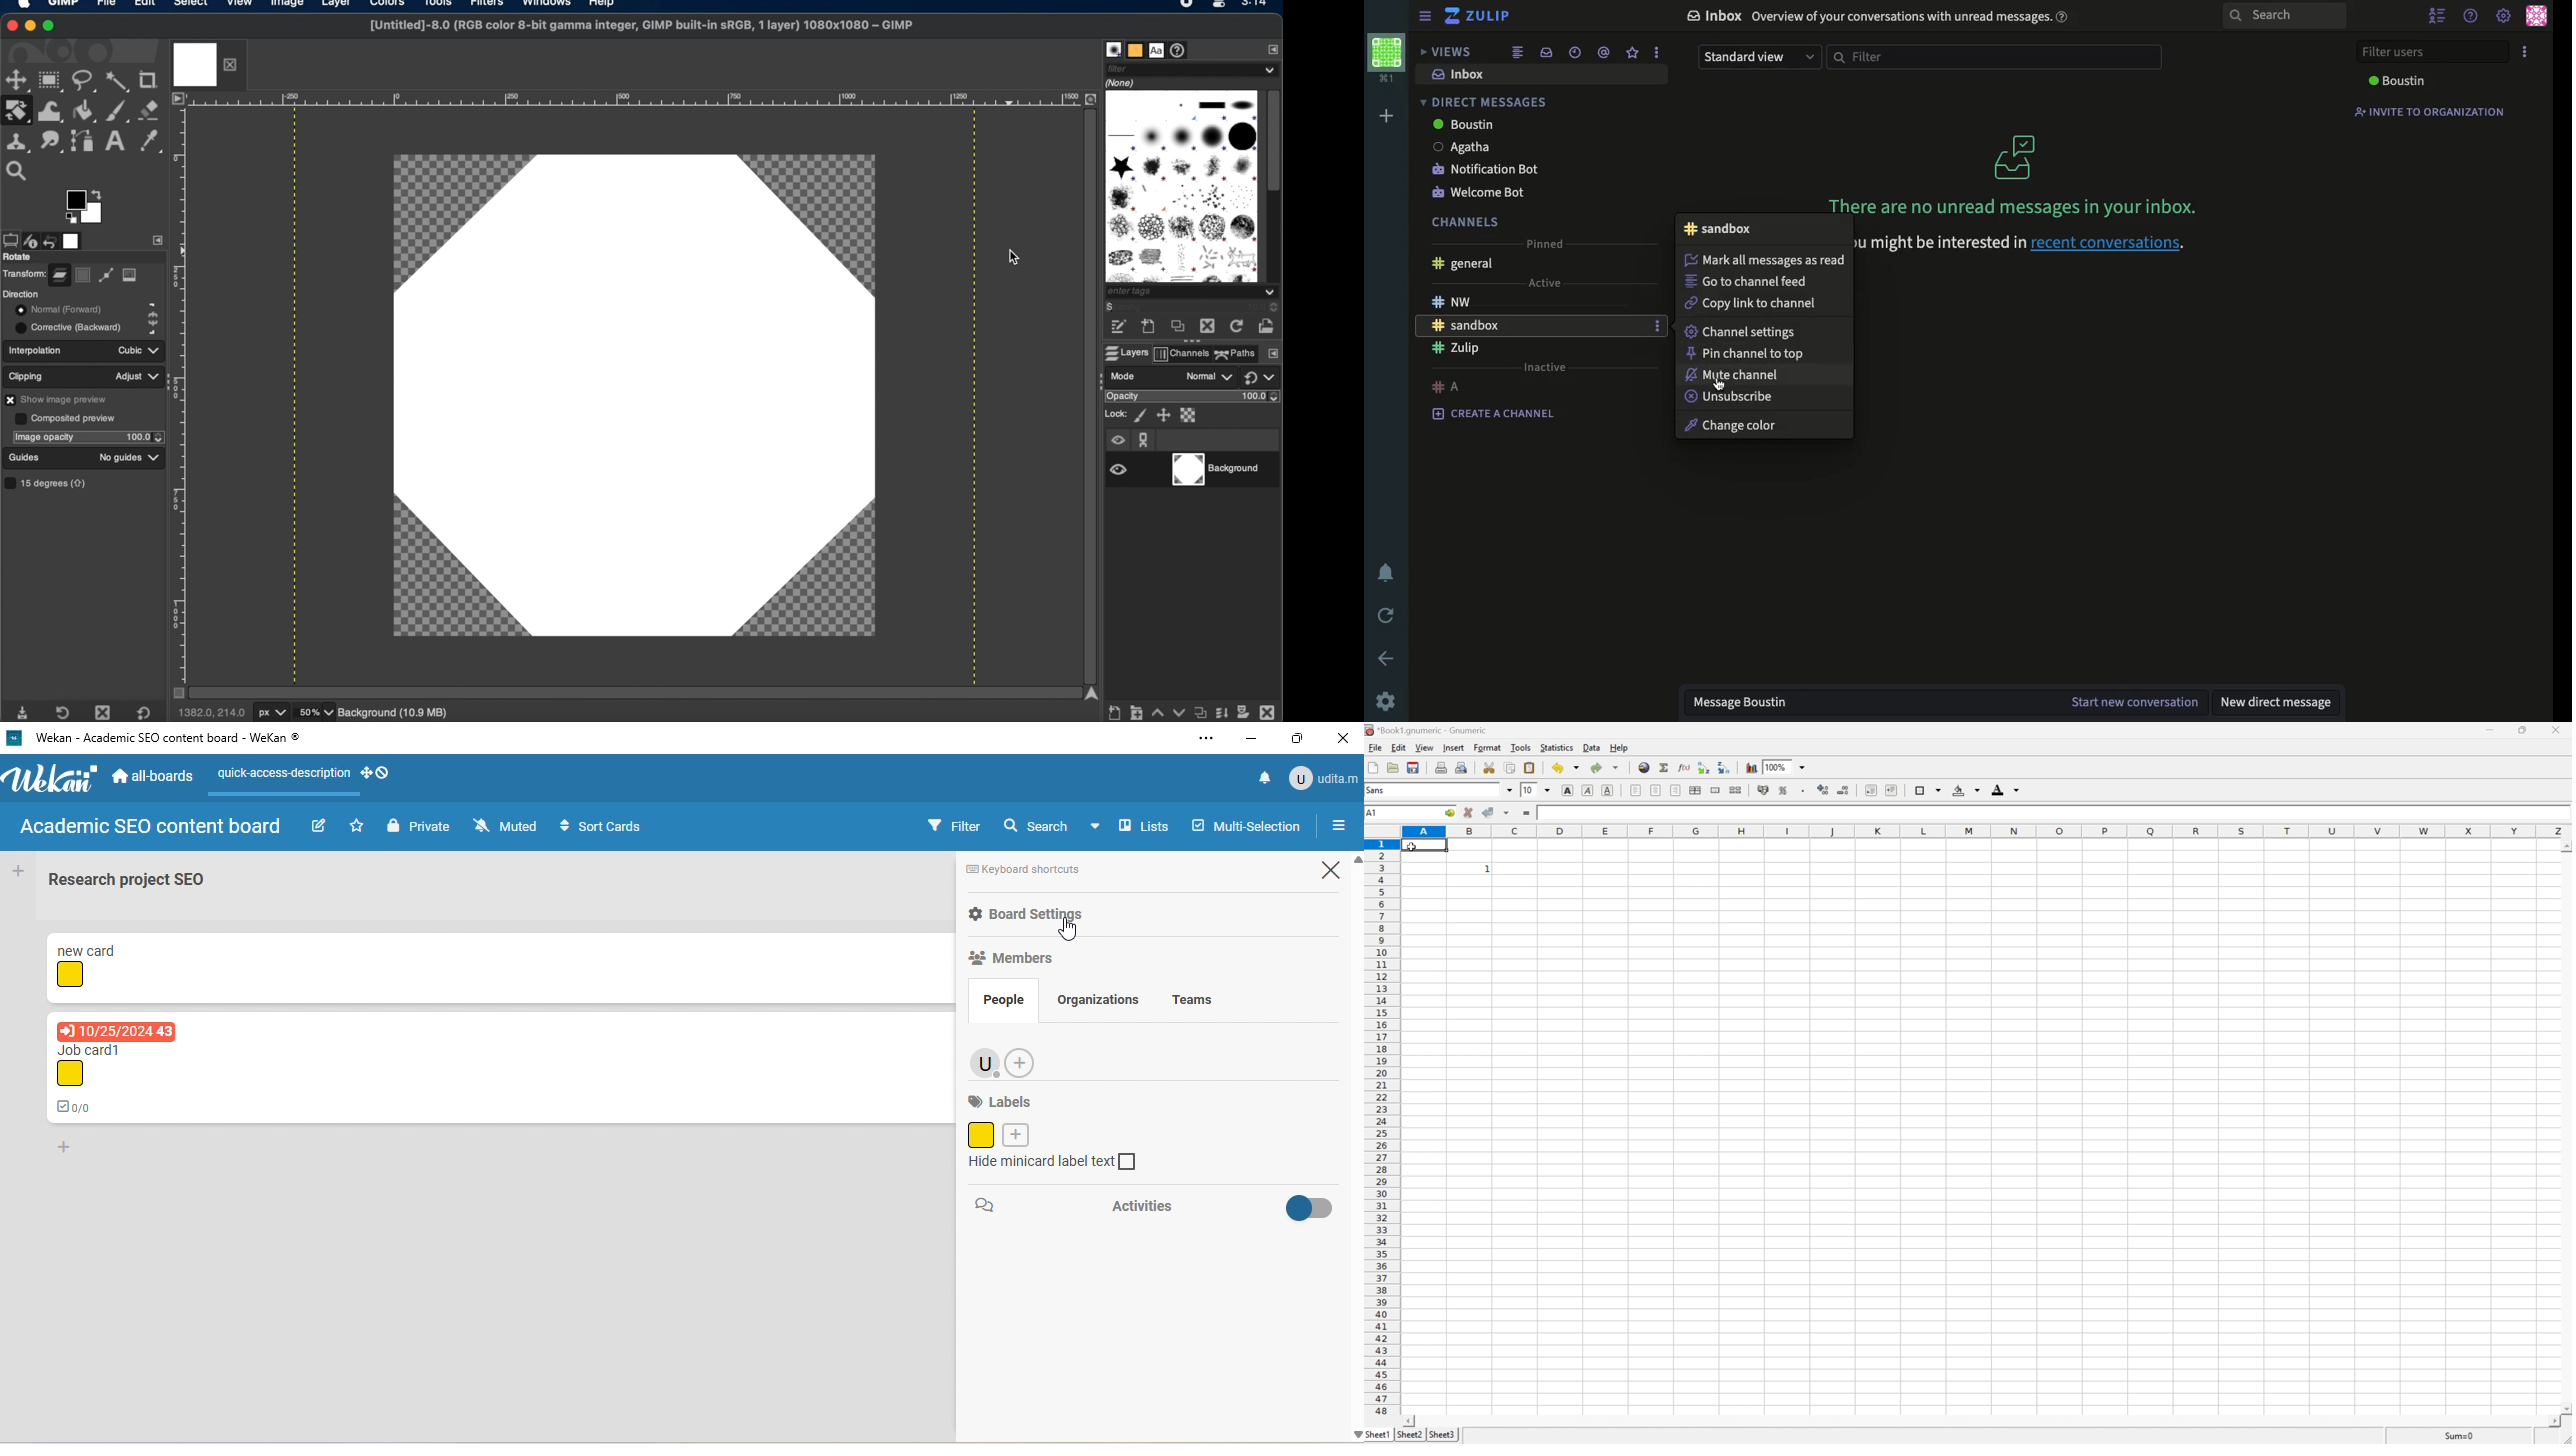 The width and height of the screenshot is (2576, 1456). Describe the element at coordinates (2283, 705) in the screenshot. I see `new direct message` at that location.